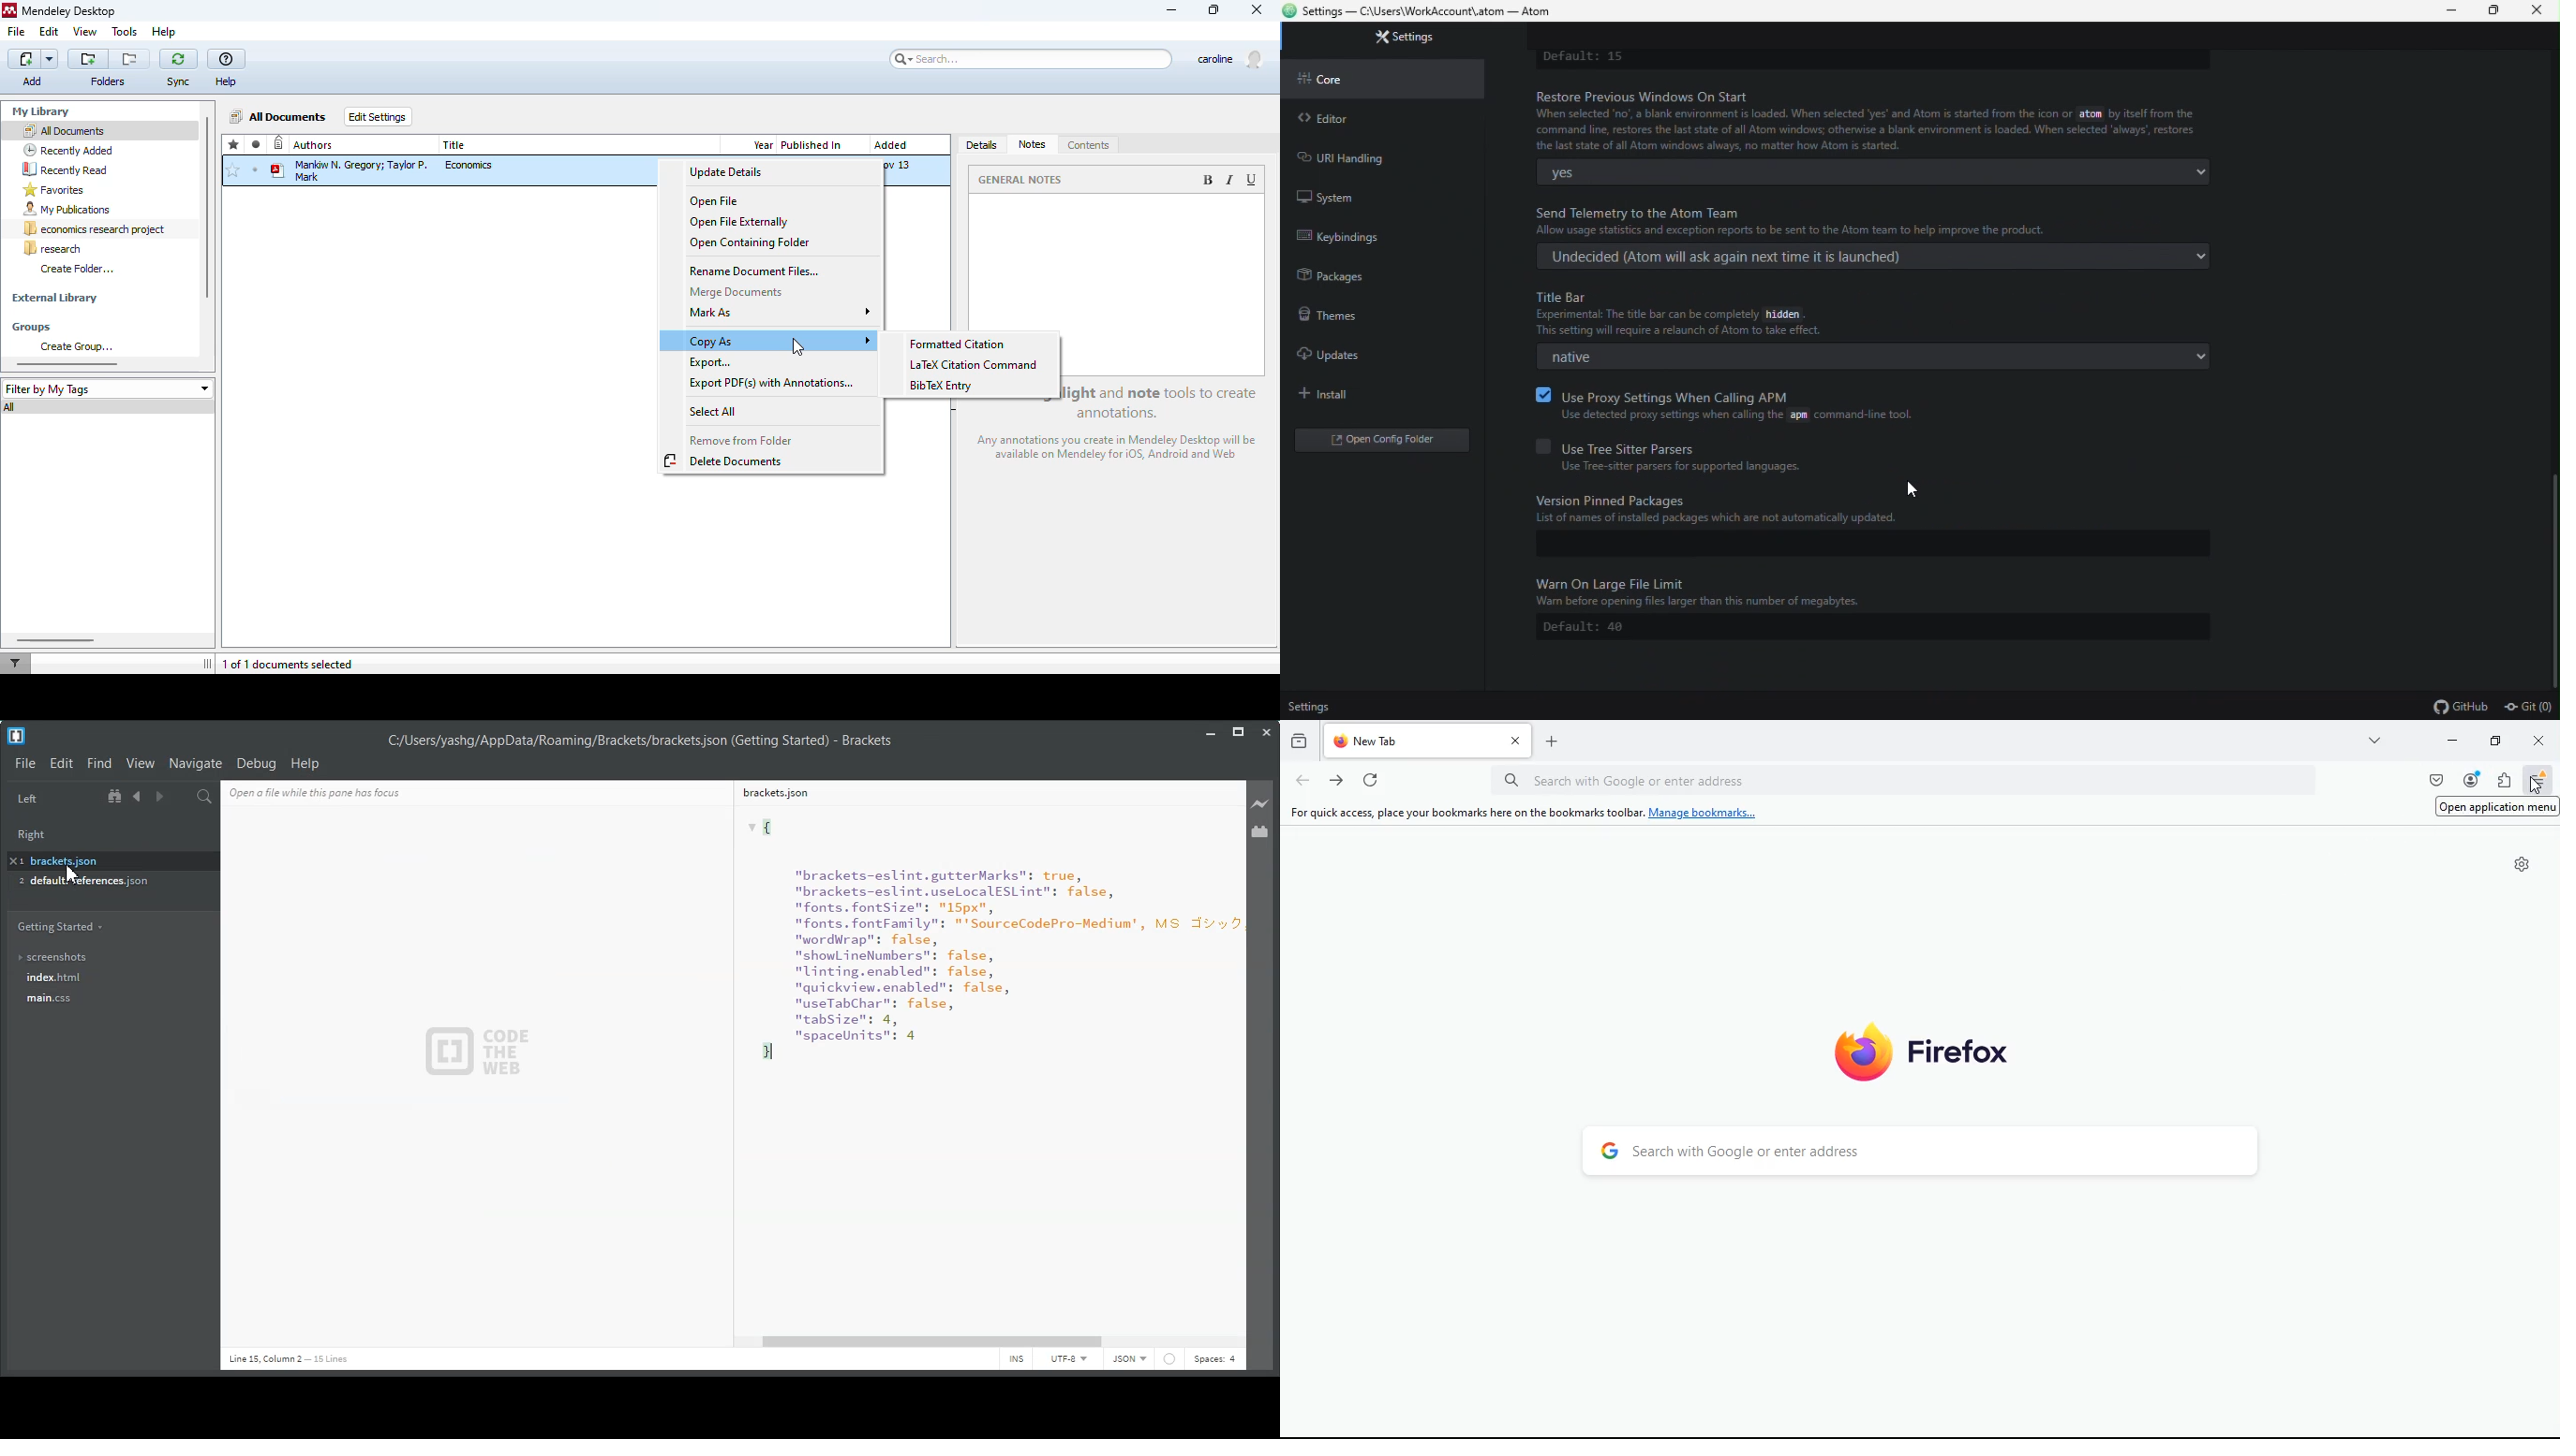 The image size is (2576, 1456). Describe the element at coordinates (16, 32) in the screenshot. I see `file` at that location.